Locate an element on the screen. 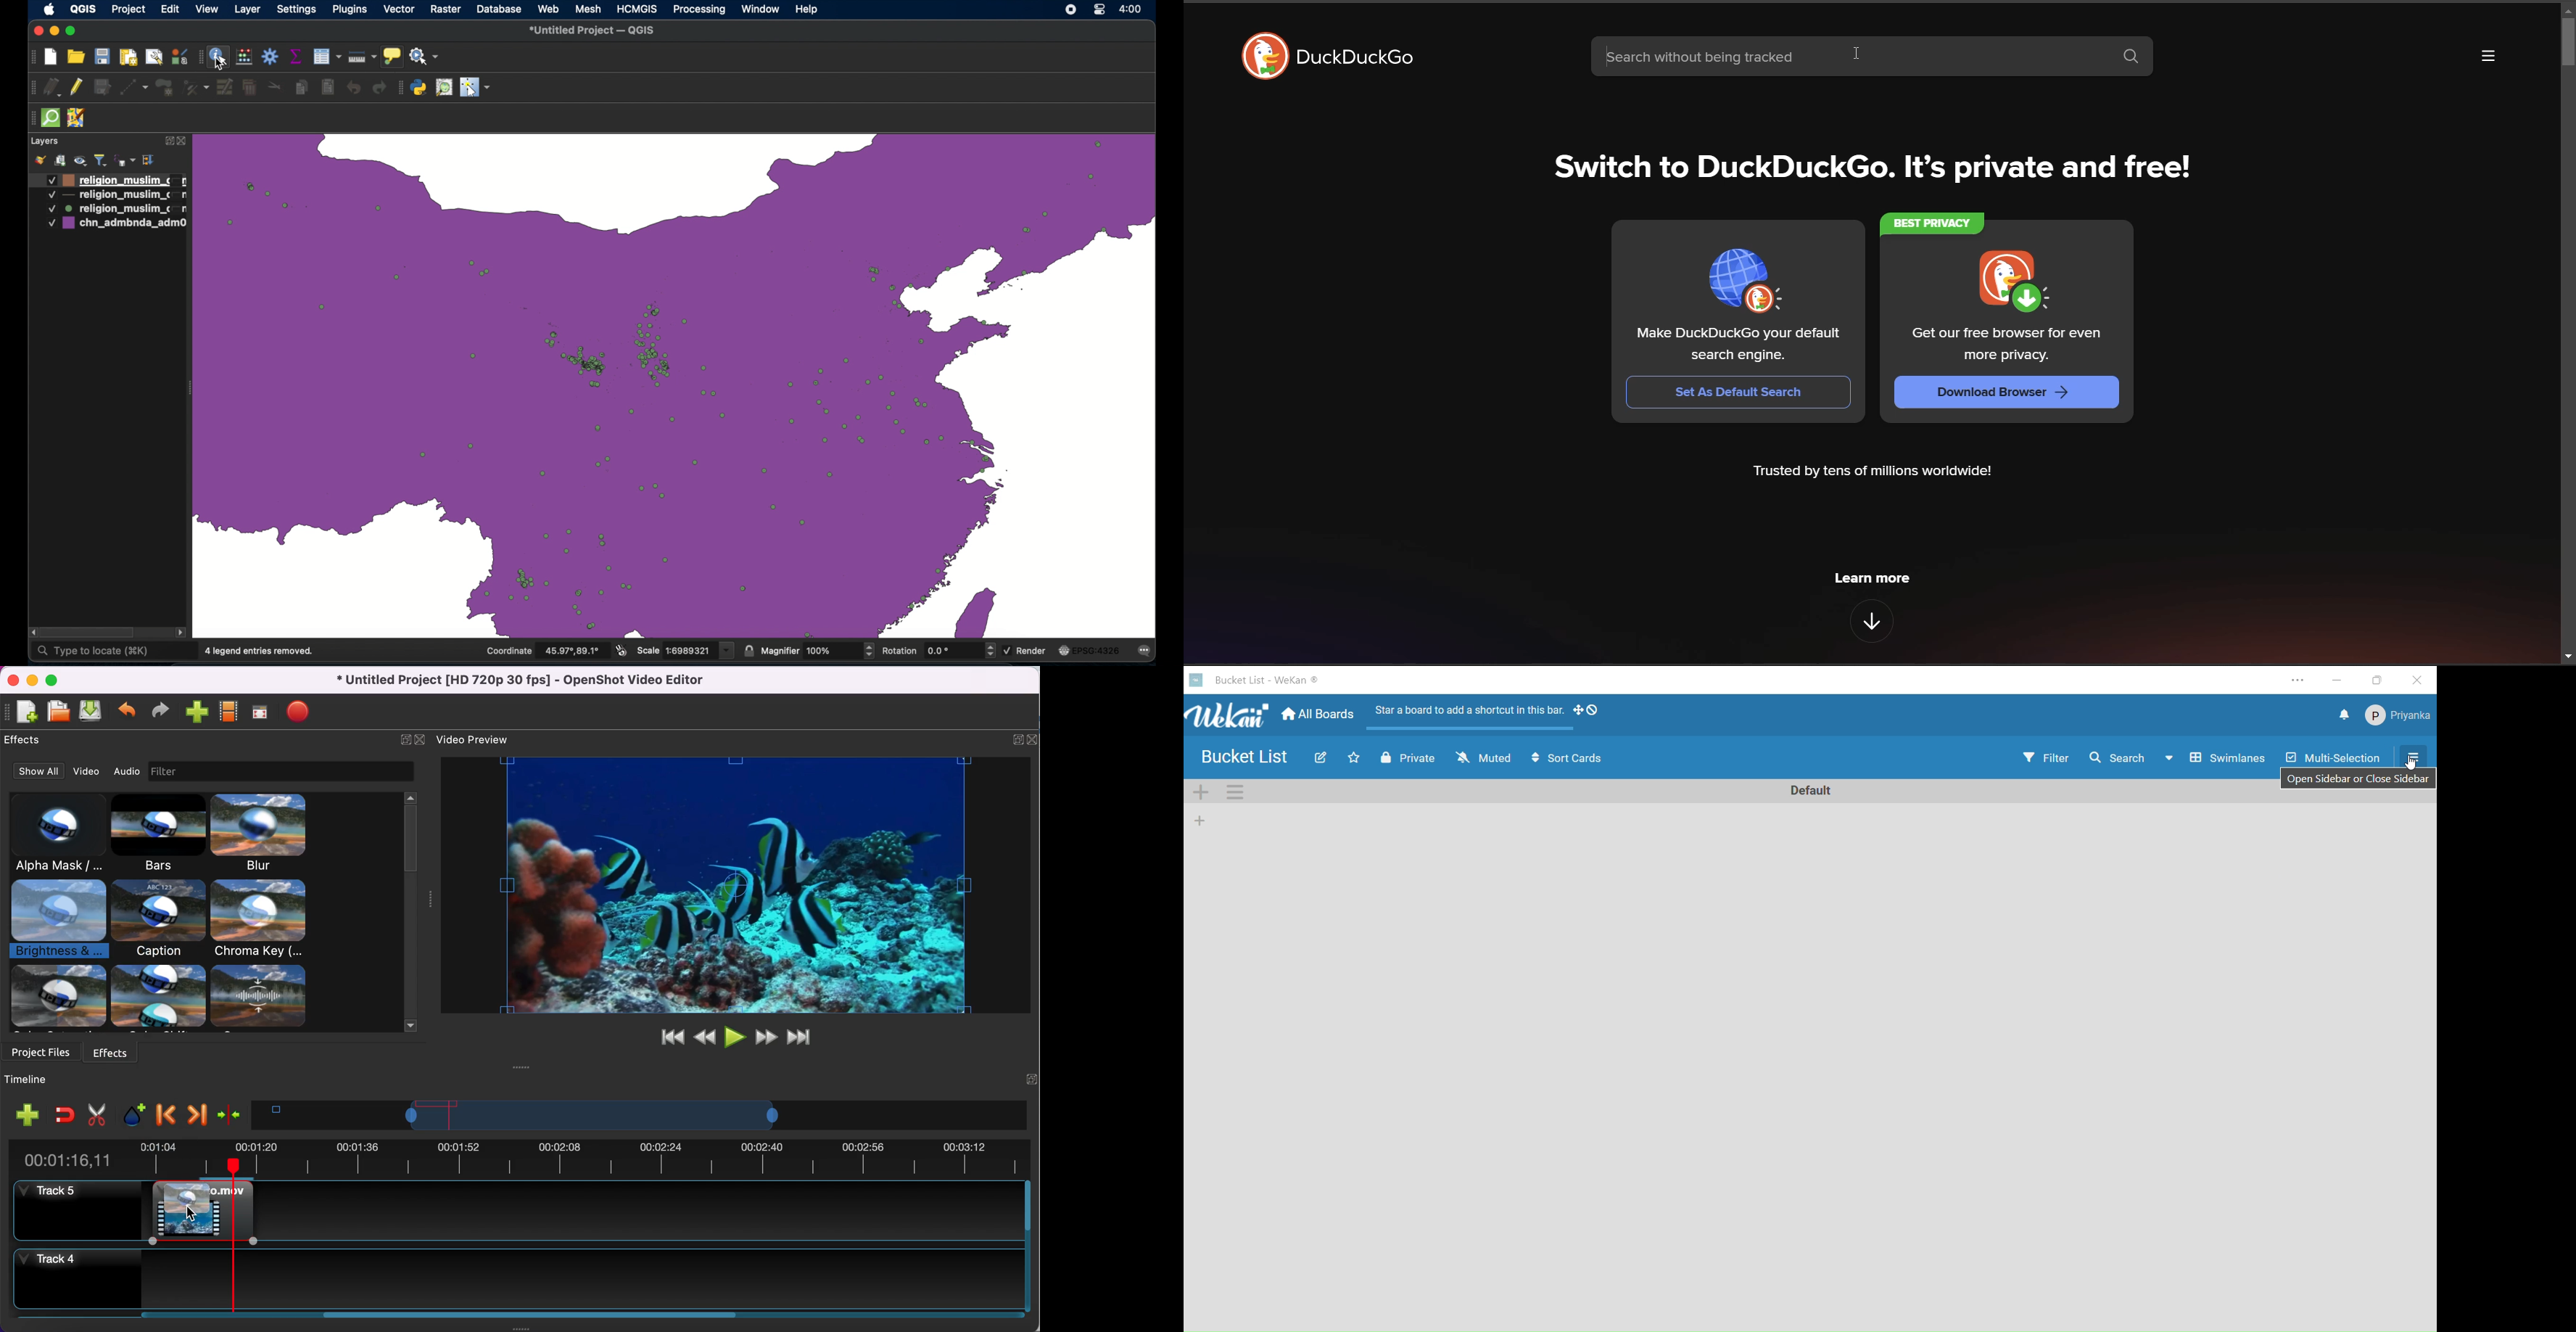 The height and width of the screenshot is (1344, 2576). click to star this board. Starred board shows up at the top of your board list. is located at coordinates (1354, 757).